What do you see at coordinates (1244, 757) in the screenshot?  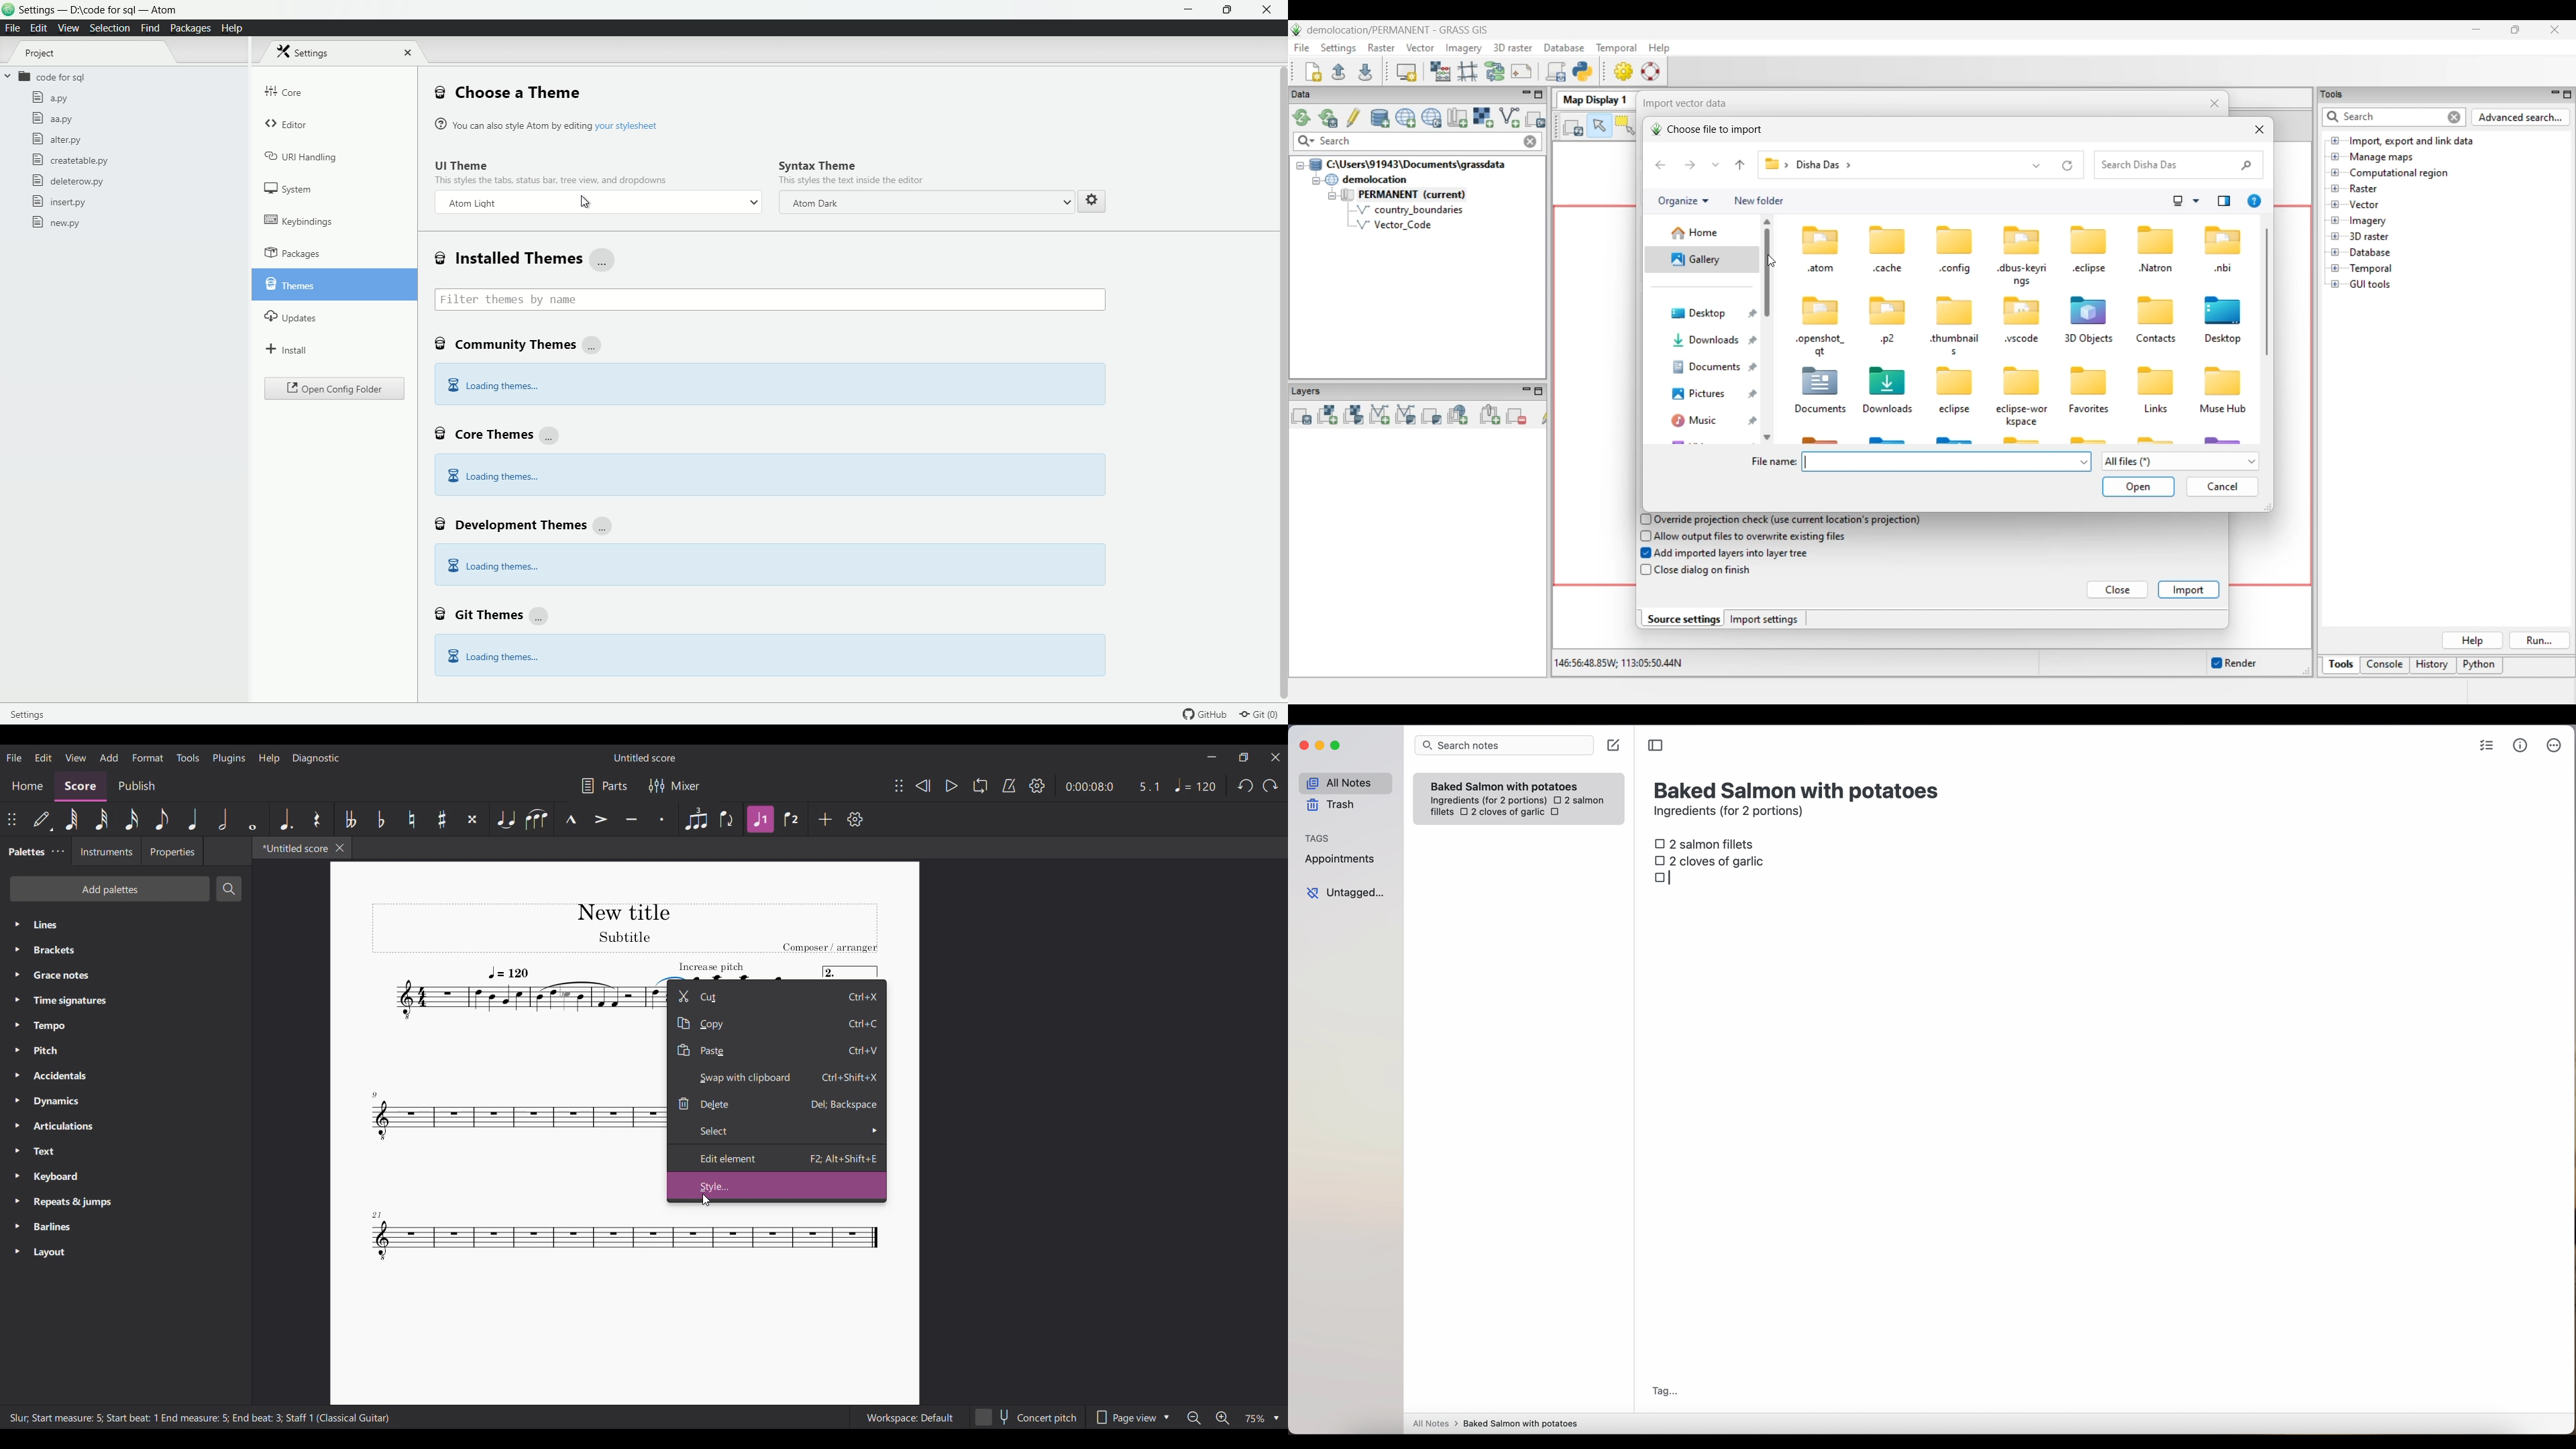 I see `Show in smaller tab` at bounding box center [1244, 757].